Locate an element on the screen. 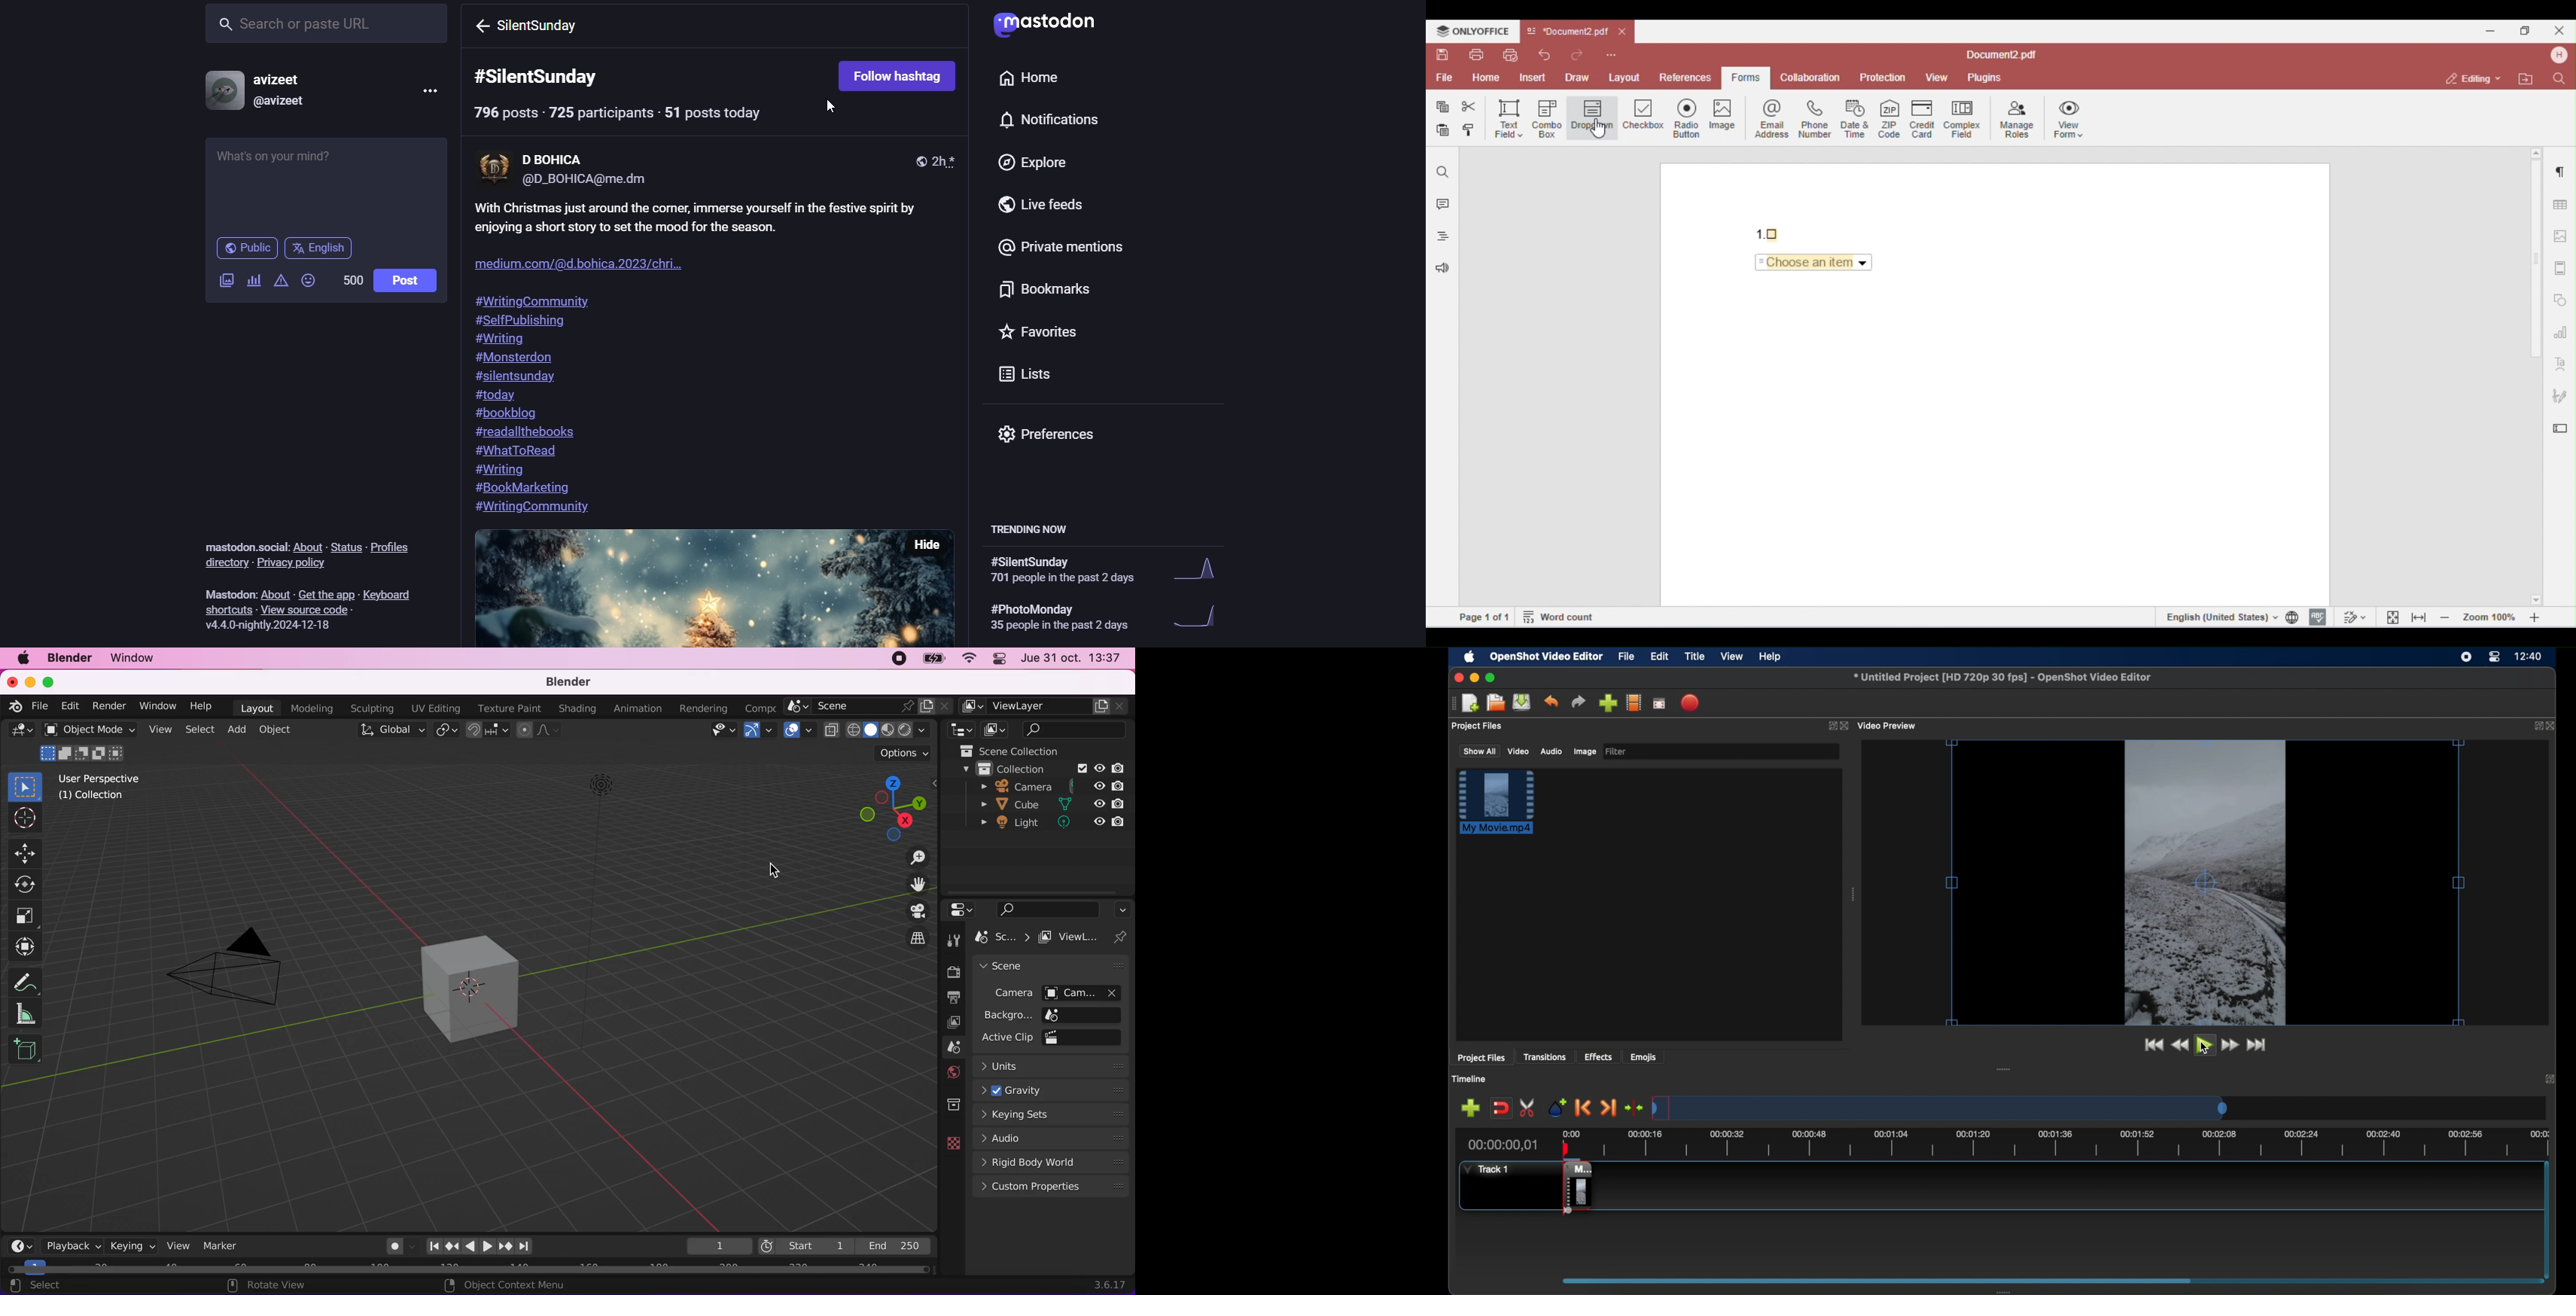 The height and width of the screenshot is (1316, 2576). add content warning is located at coordinates (282, 279).